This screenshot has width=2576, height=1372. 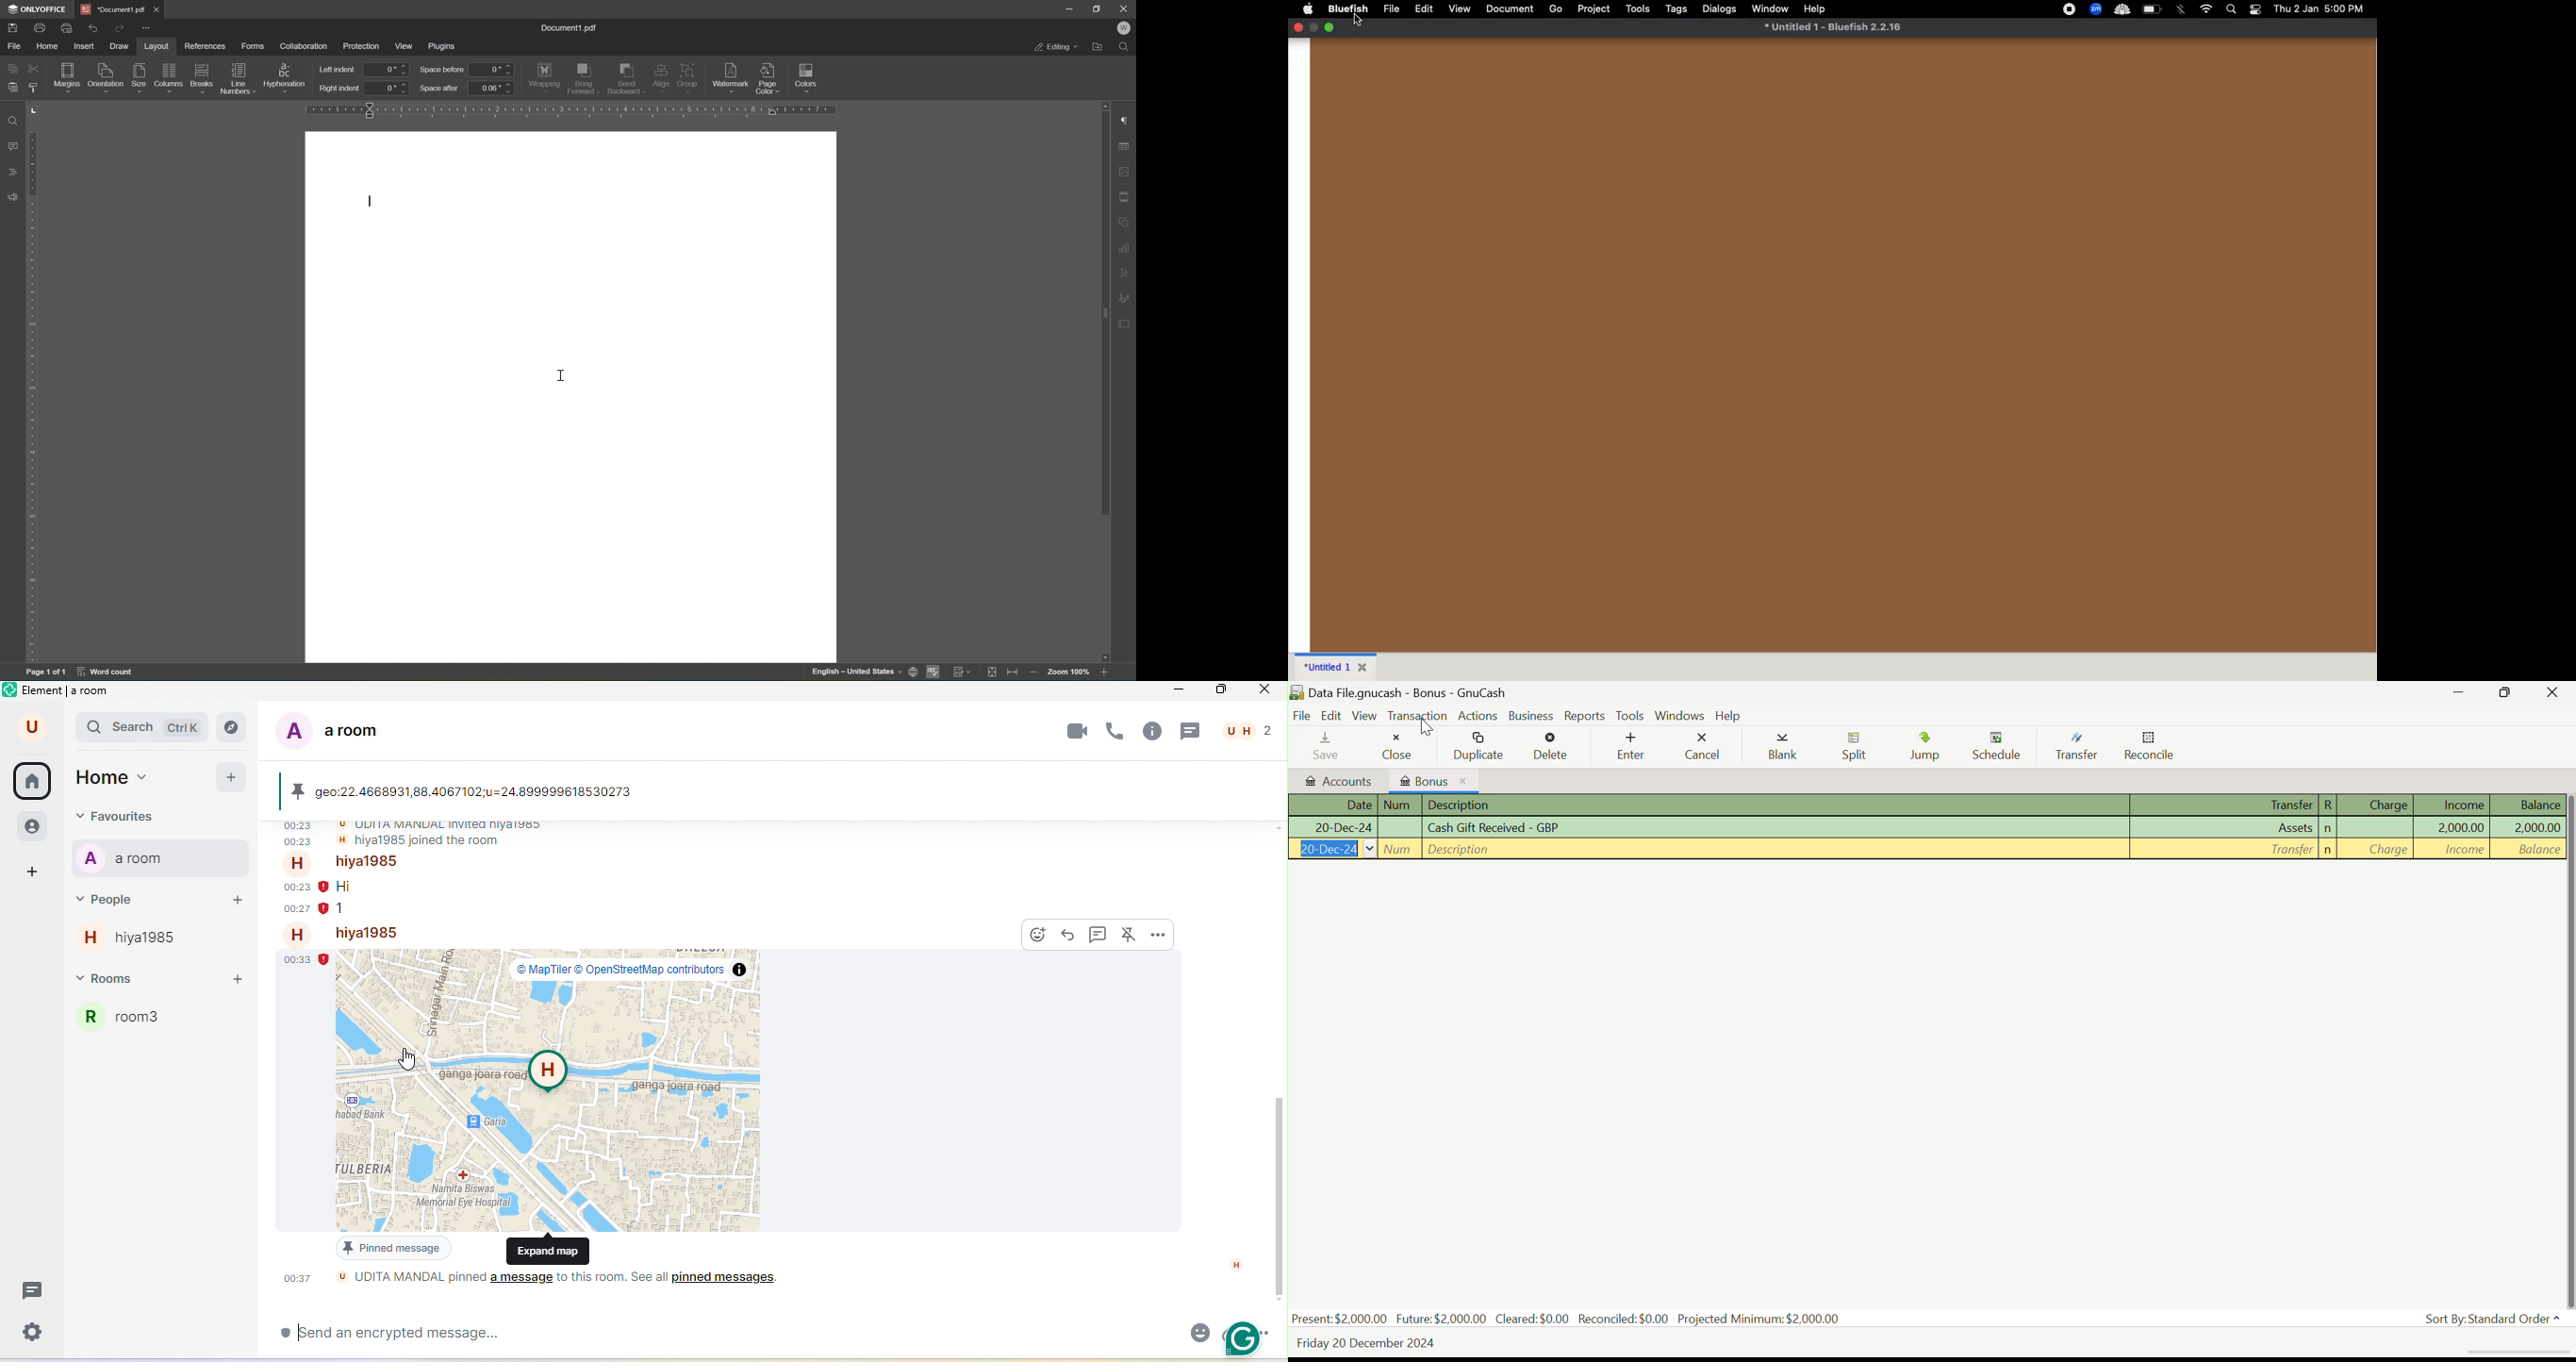 What do you see at coordinates (440, 88) in the screenshot?
I see `space after` at bounding box center [440, 88].